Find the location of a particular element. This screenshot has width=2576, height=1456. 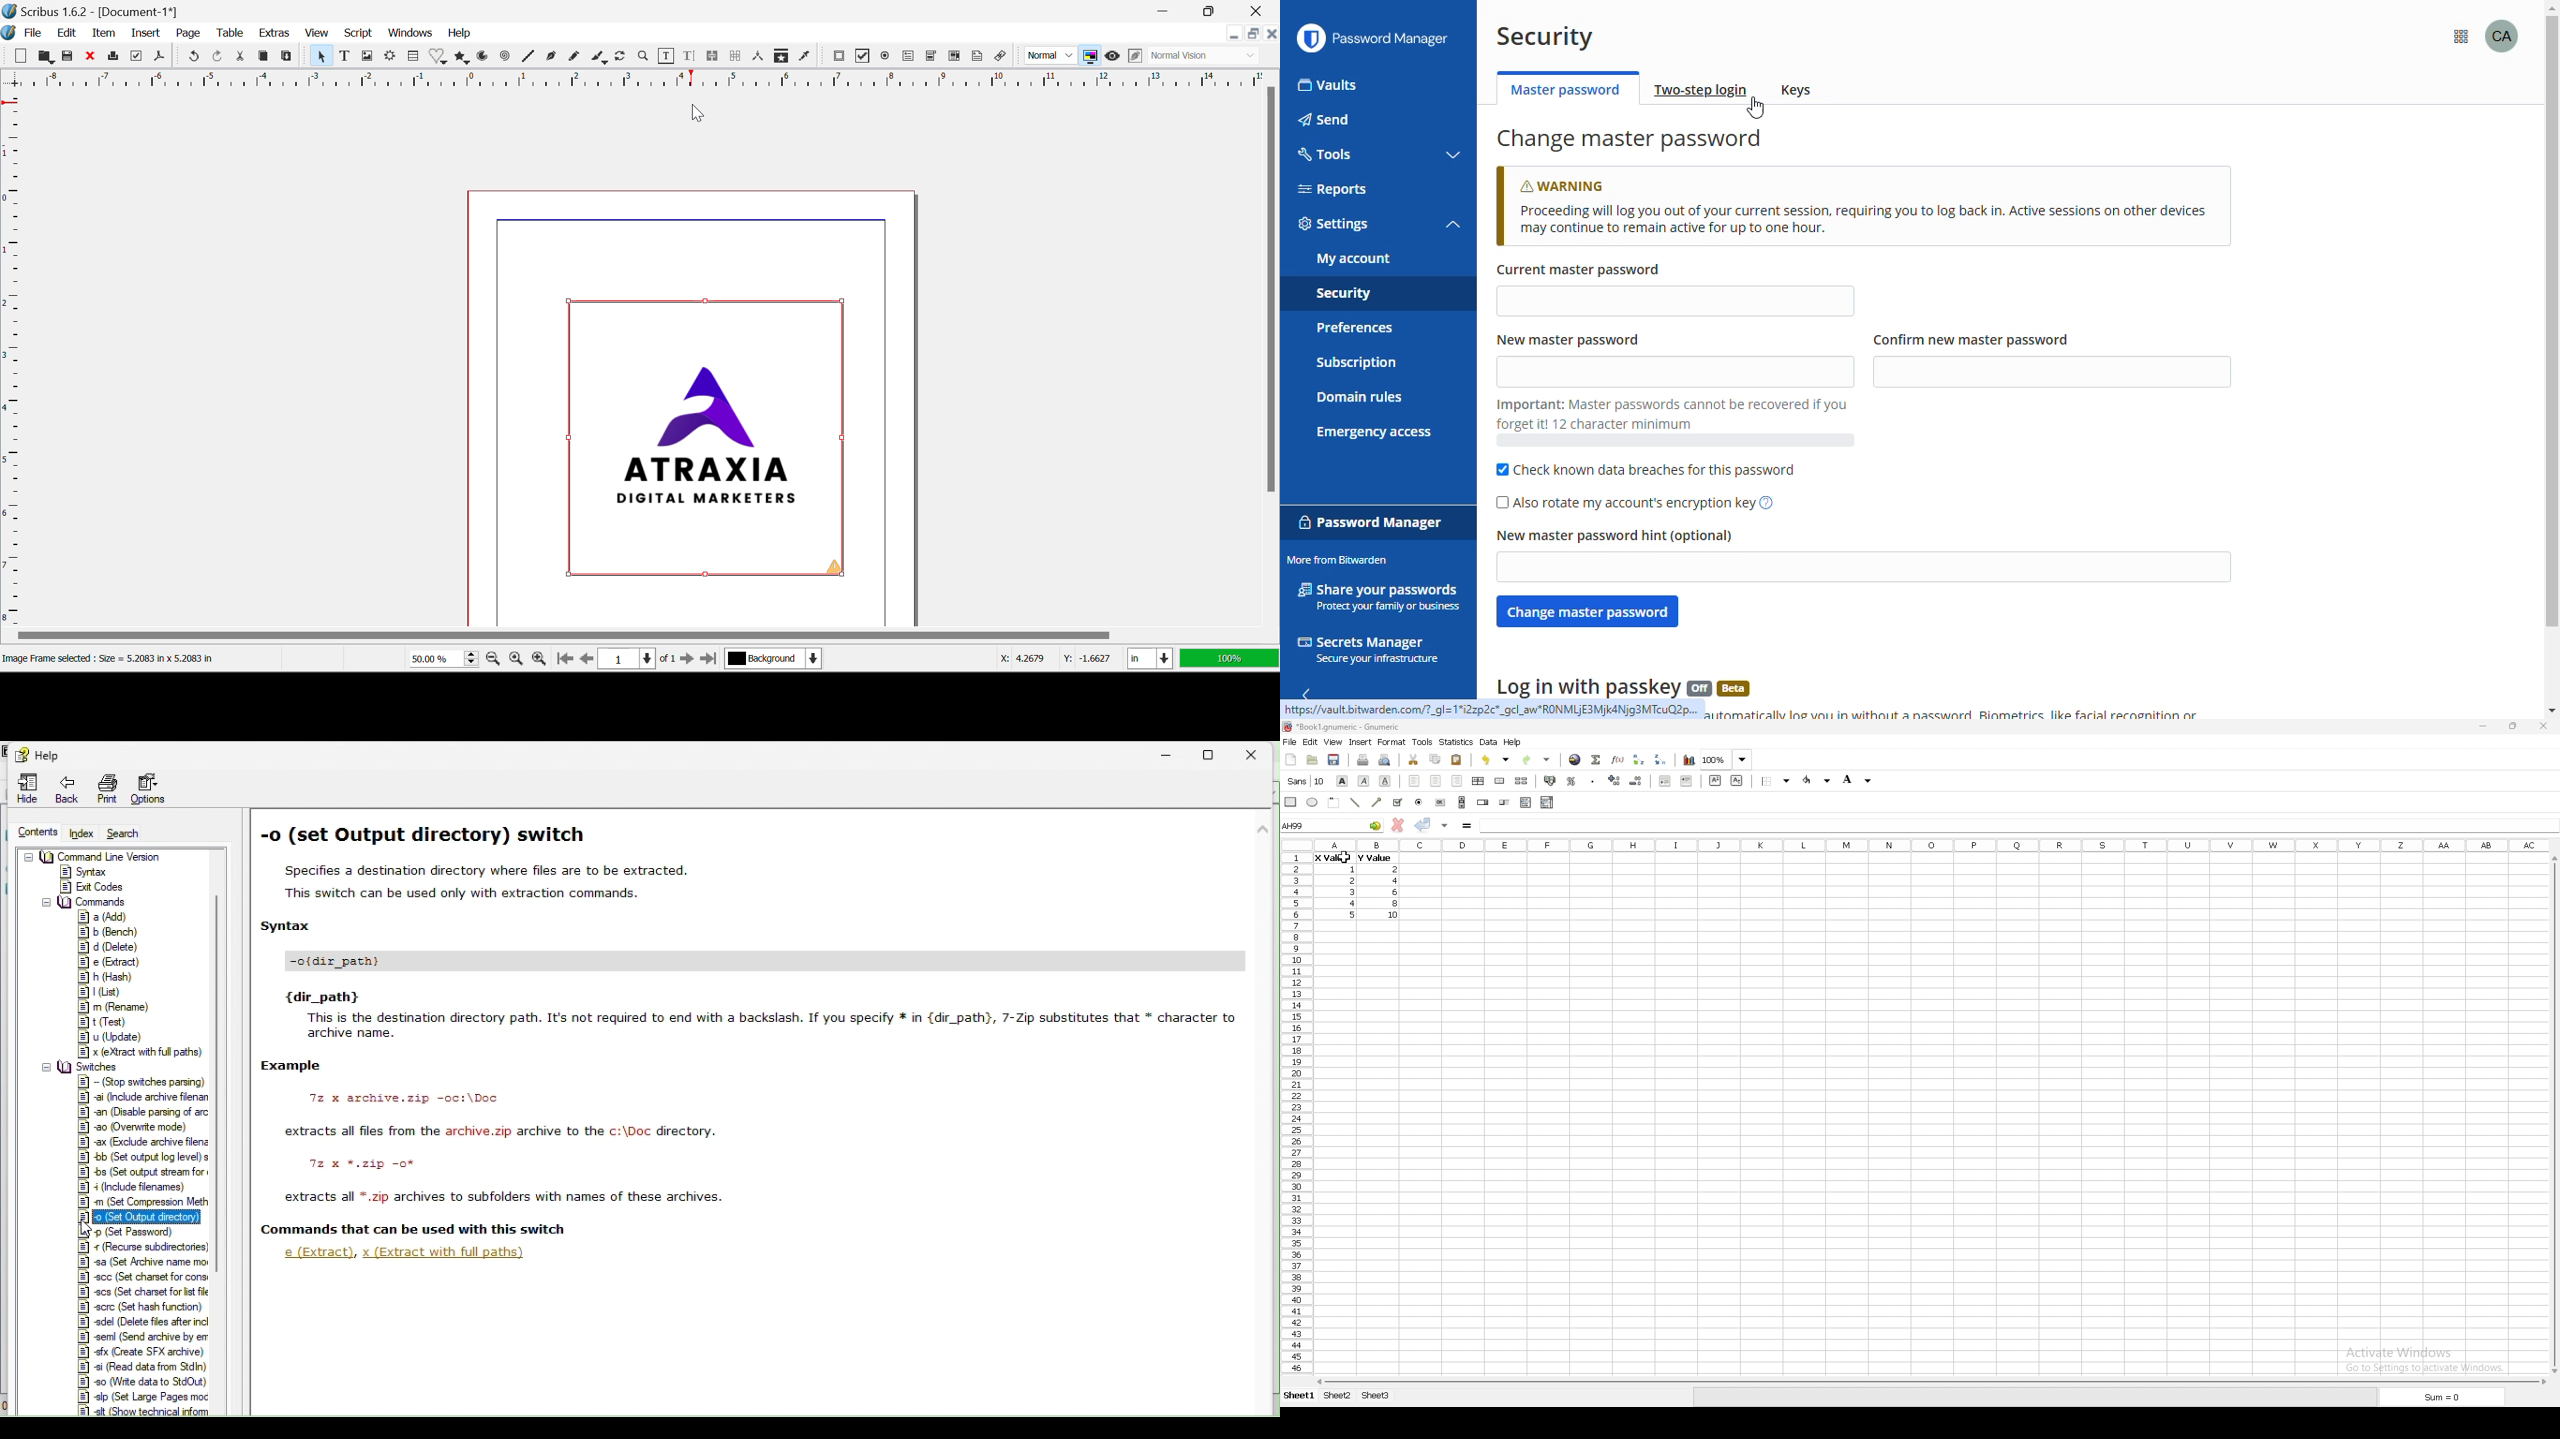

recurse subdirectories is located at coordinates (142, 1247).